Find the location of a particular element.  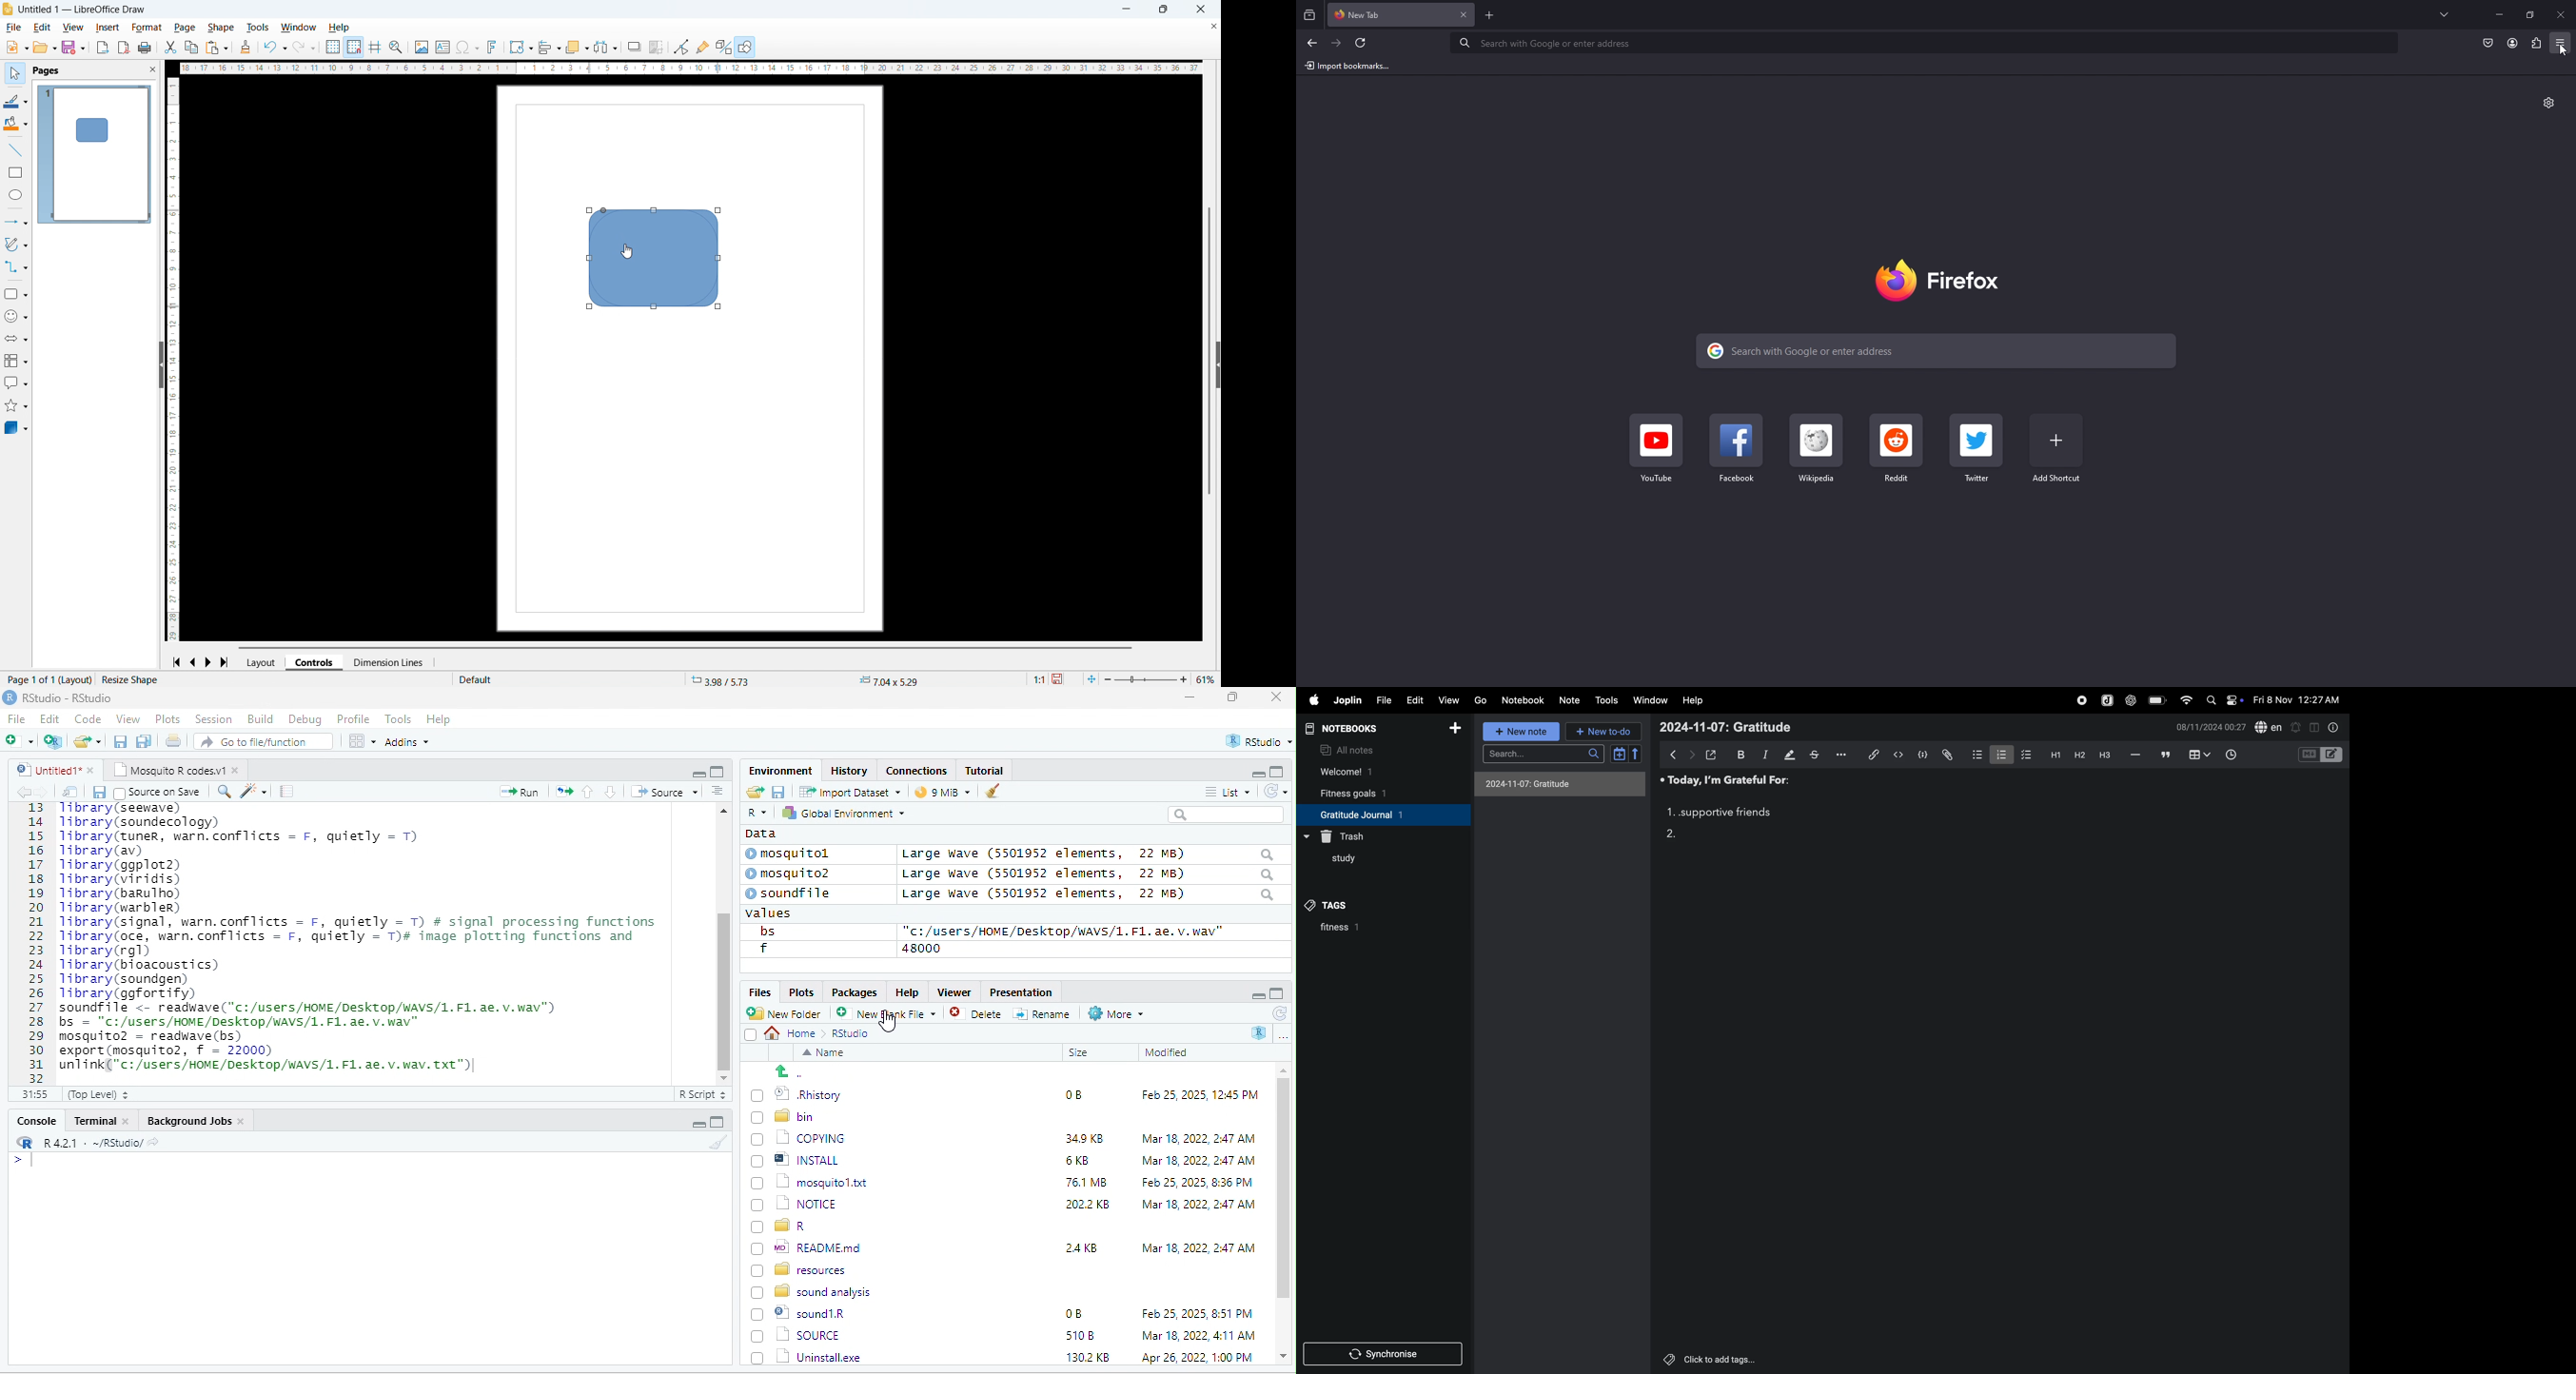

© soundfile is located at coordinates (796, 893).